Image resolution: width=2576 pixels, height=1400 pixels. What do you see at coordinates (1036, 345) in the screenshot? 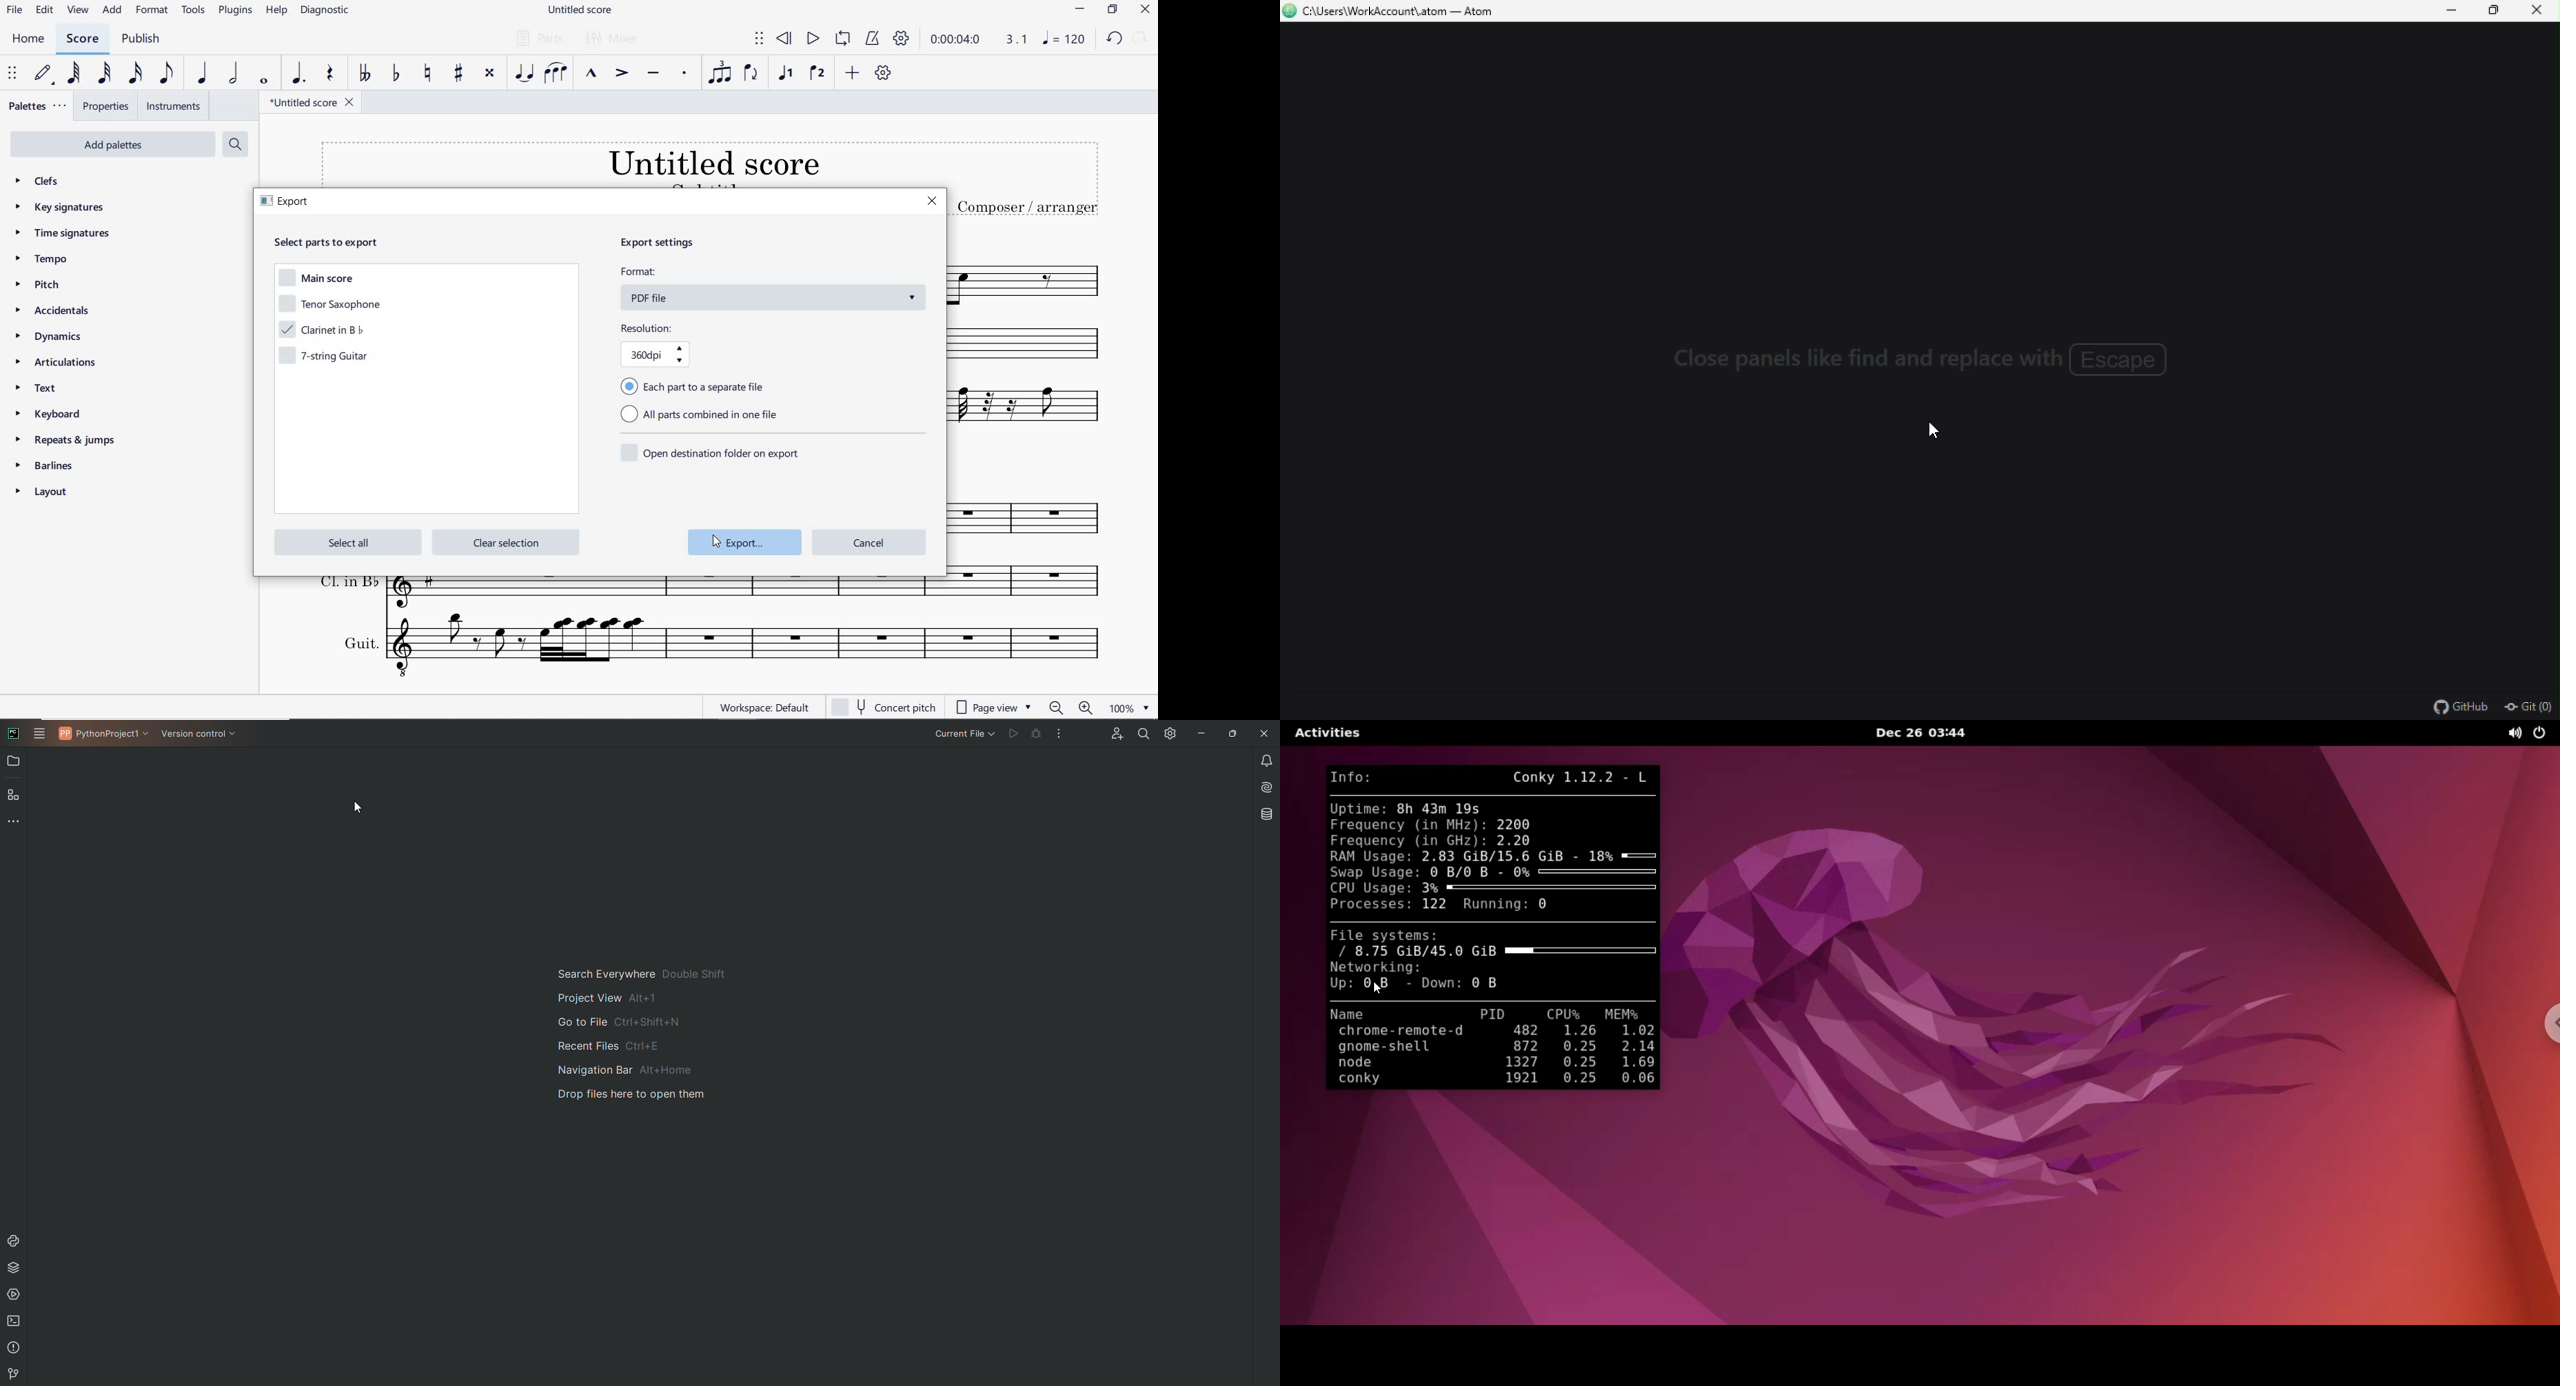
I see `Clarinet in b` at bounding box center [1036, 345].